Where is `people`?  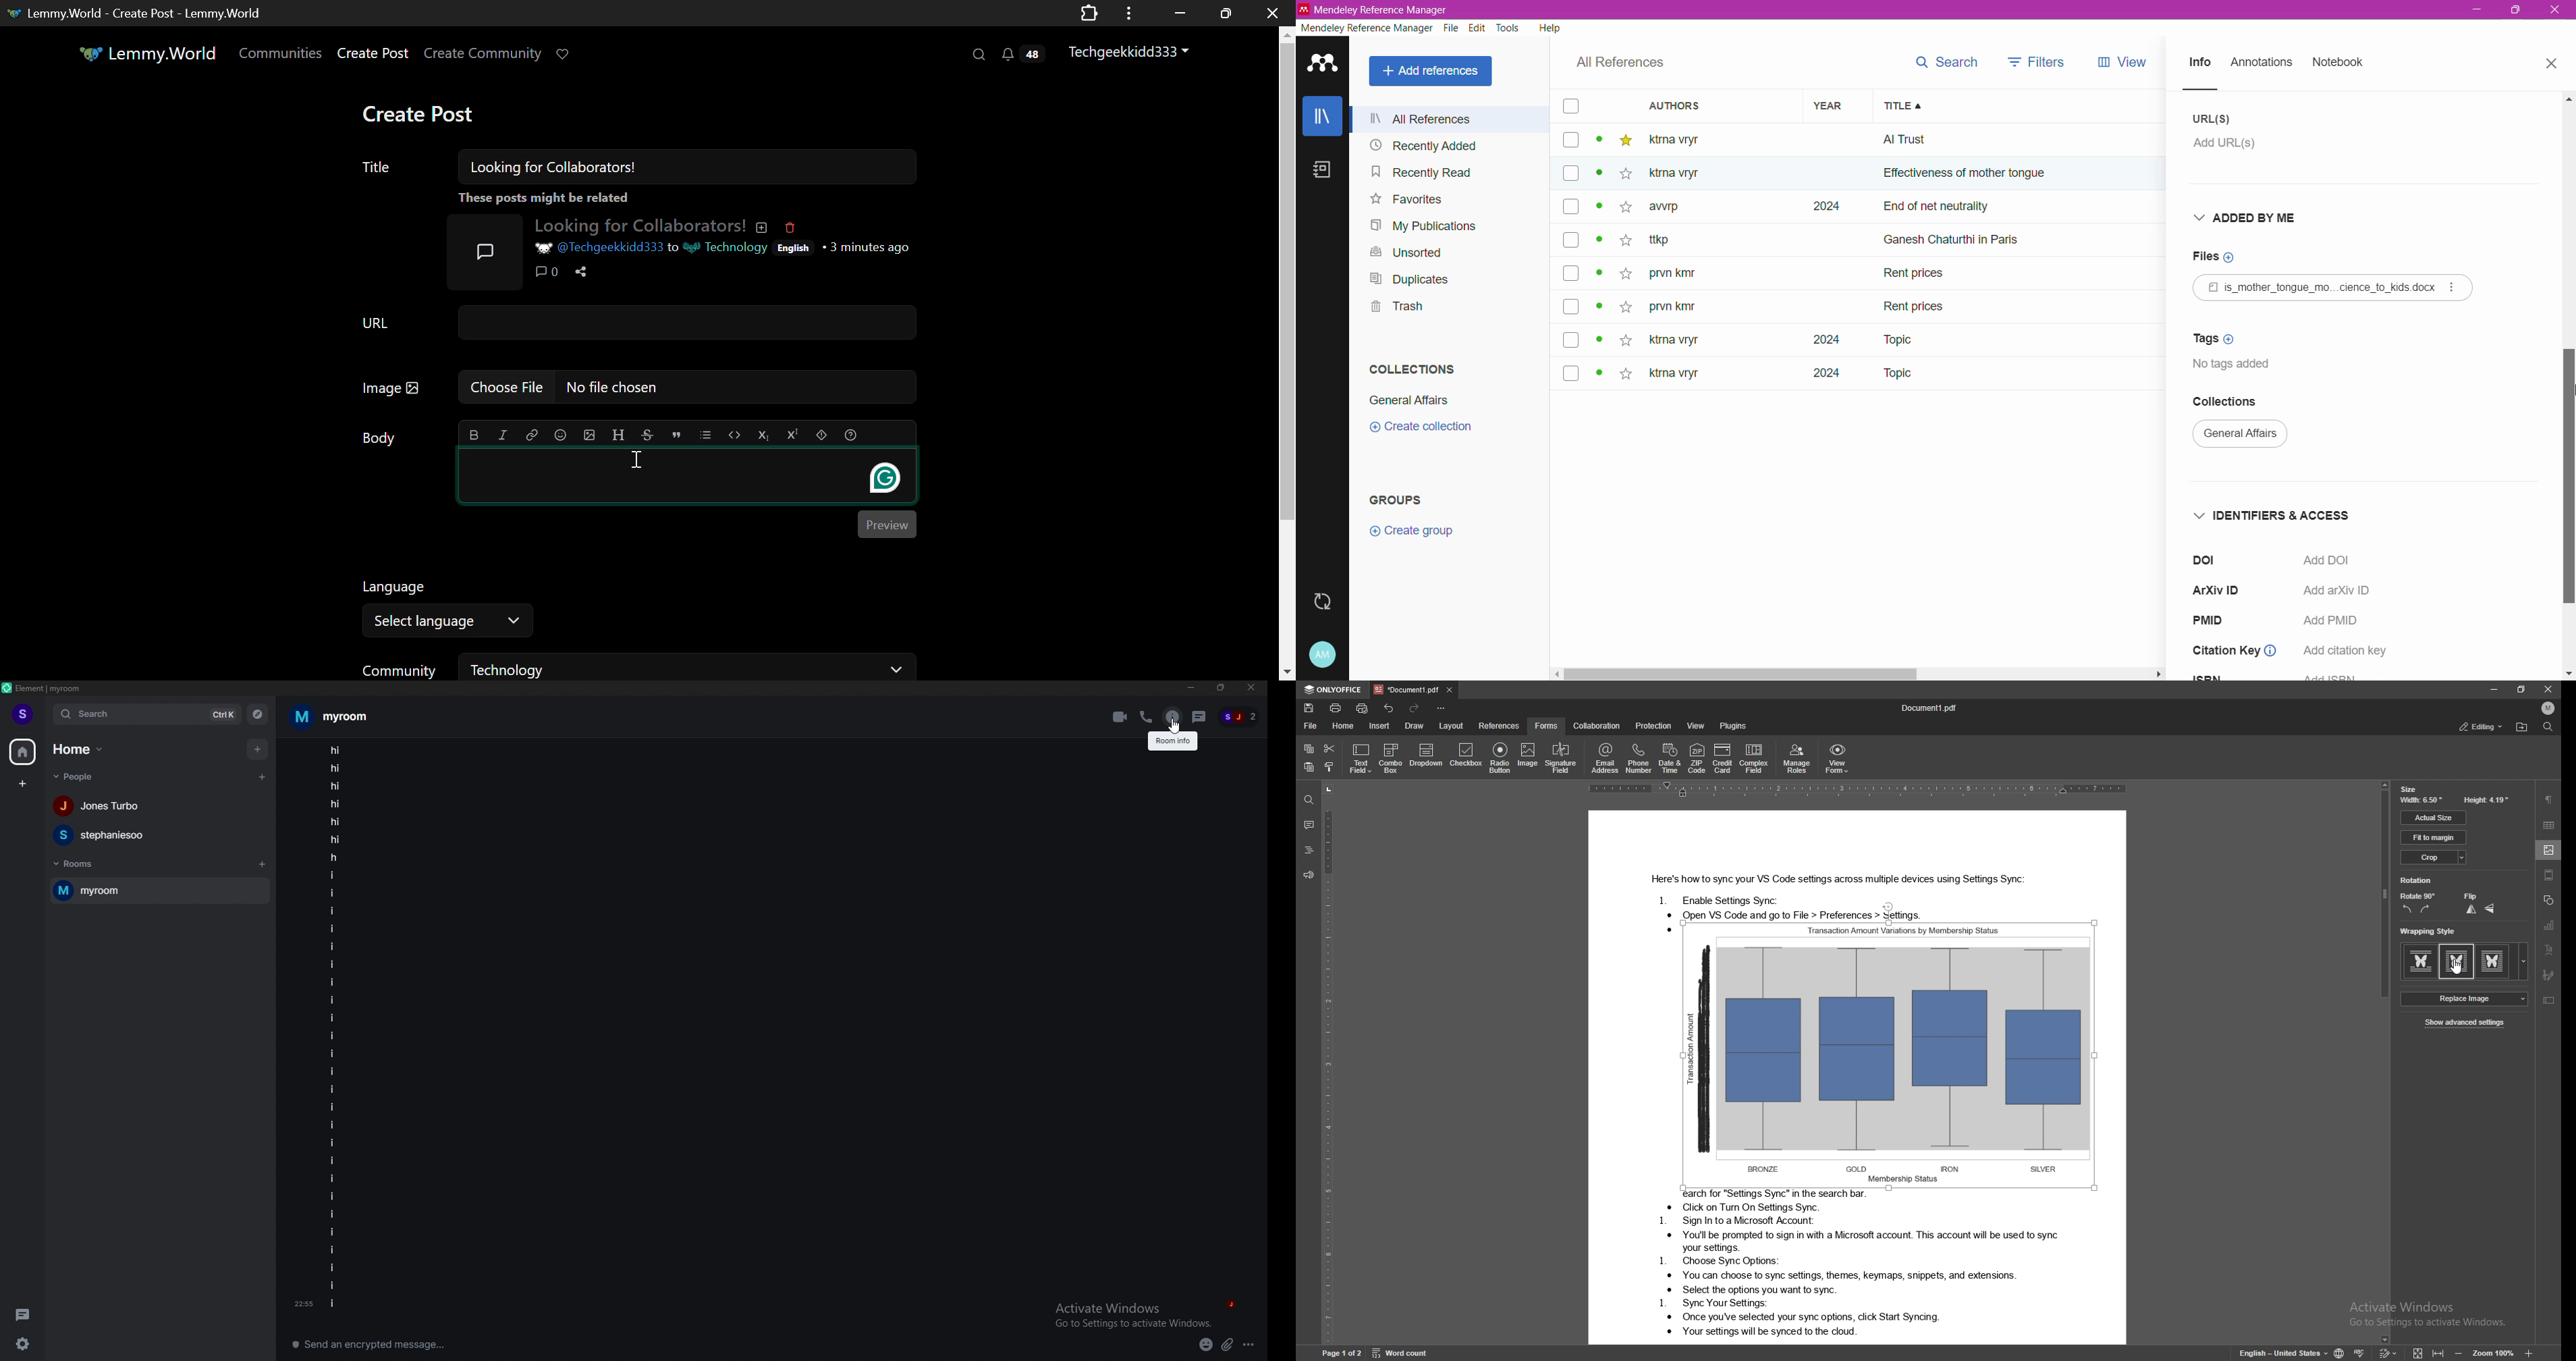
people is located at coordinates (102, 834).